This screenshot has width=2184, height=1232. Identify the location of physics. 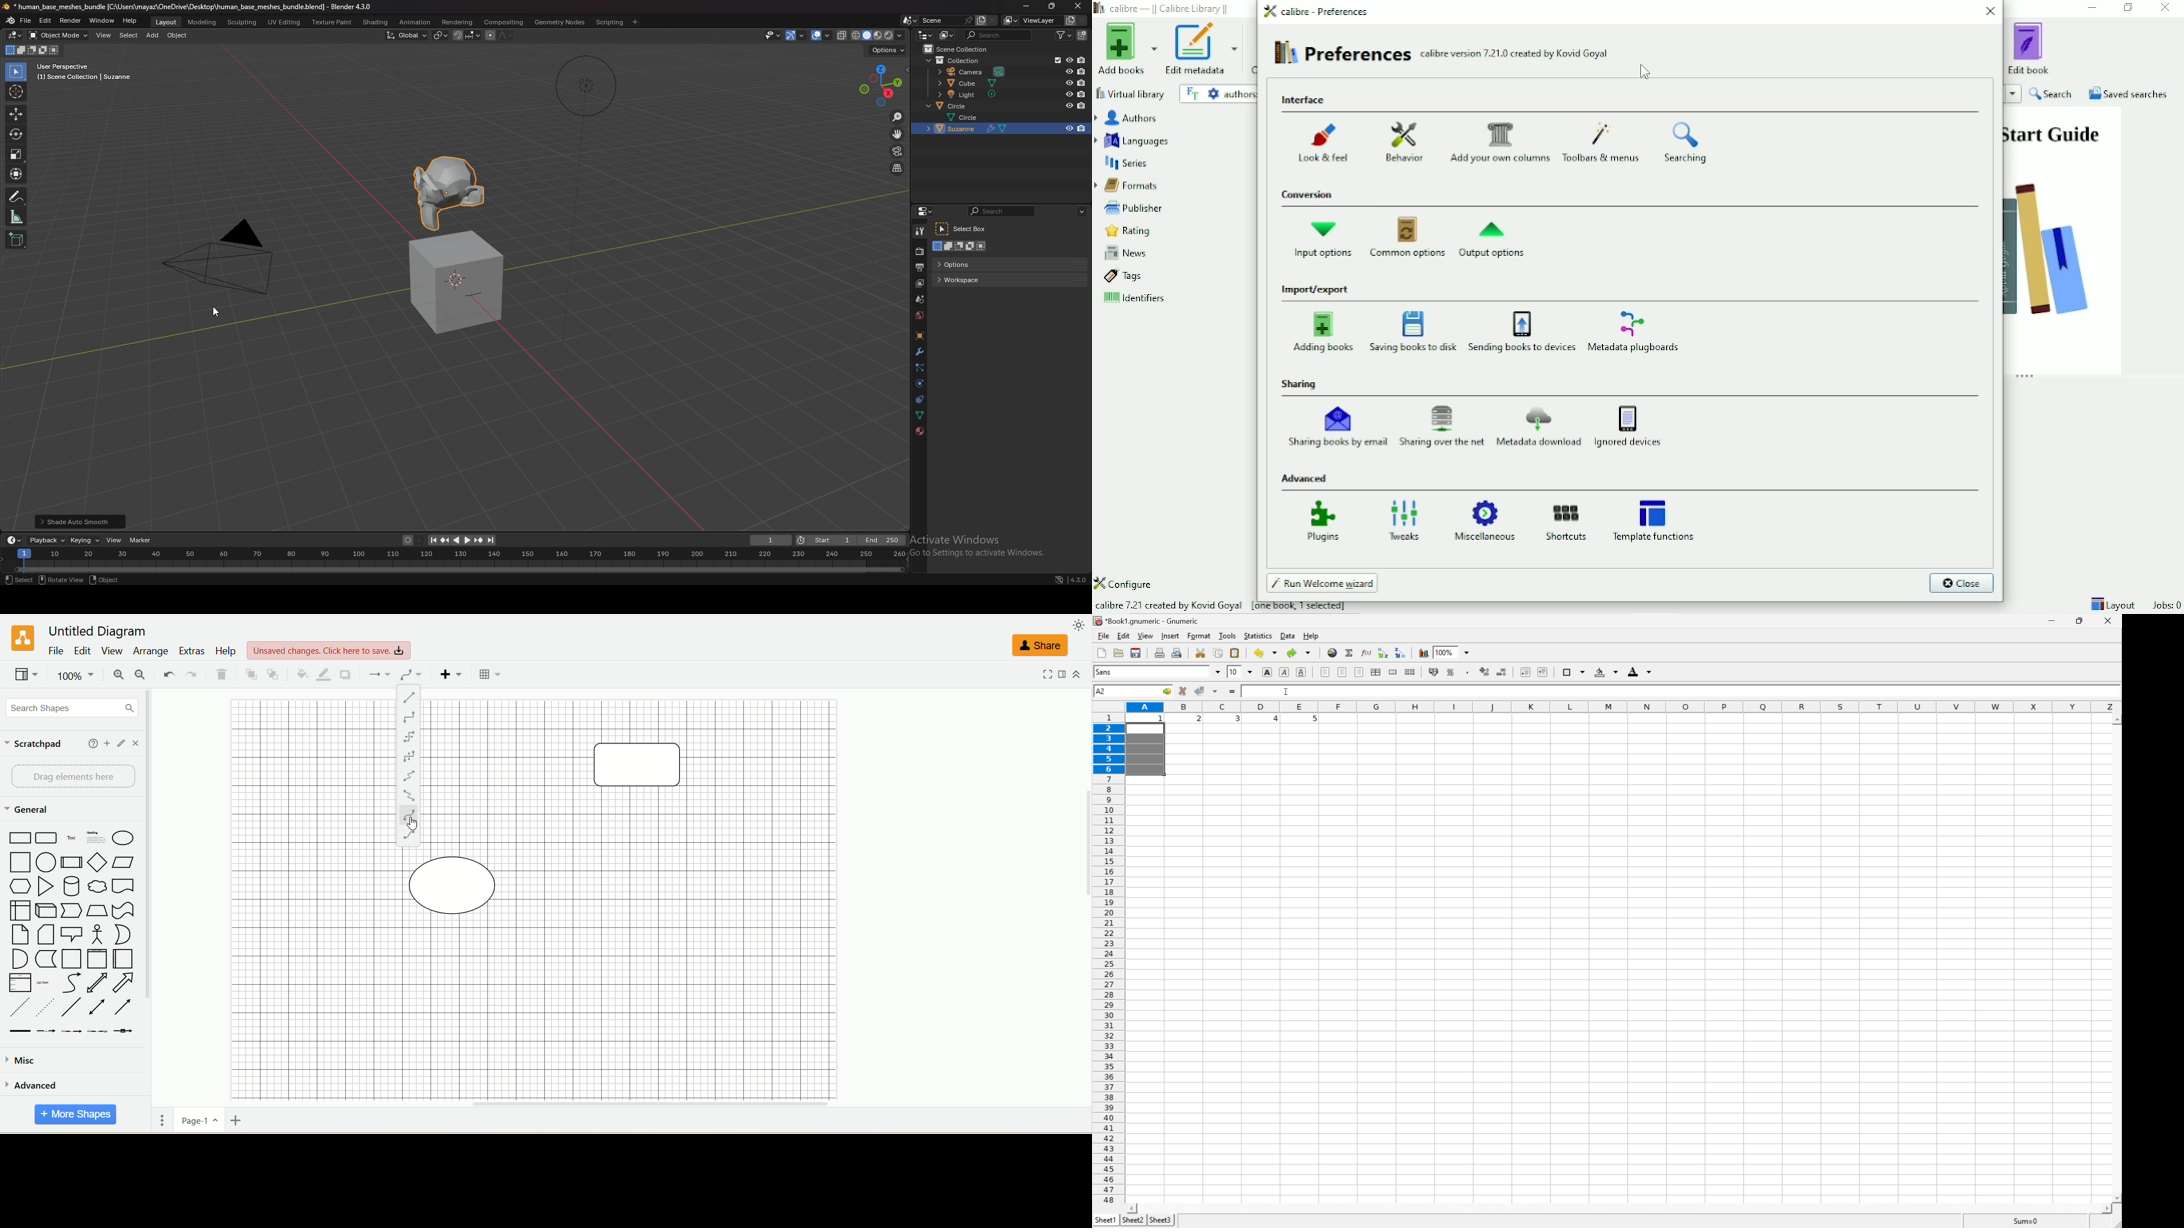
(921, 384).